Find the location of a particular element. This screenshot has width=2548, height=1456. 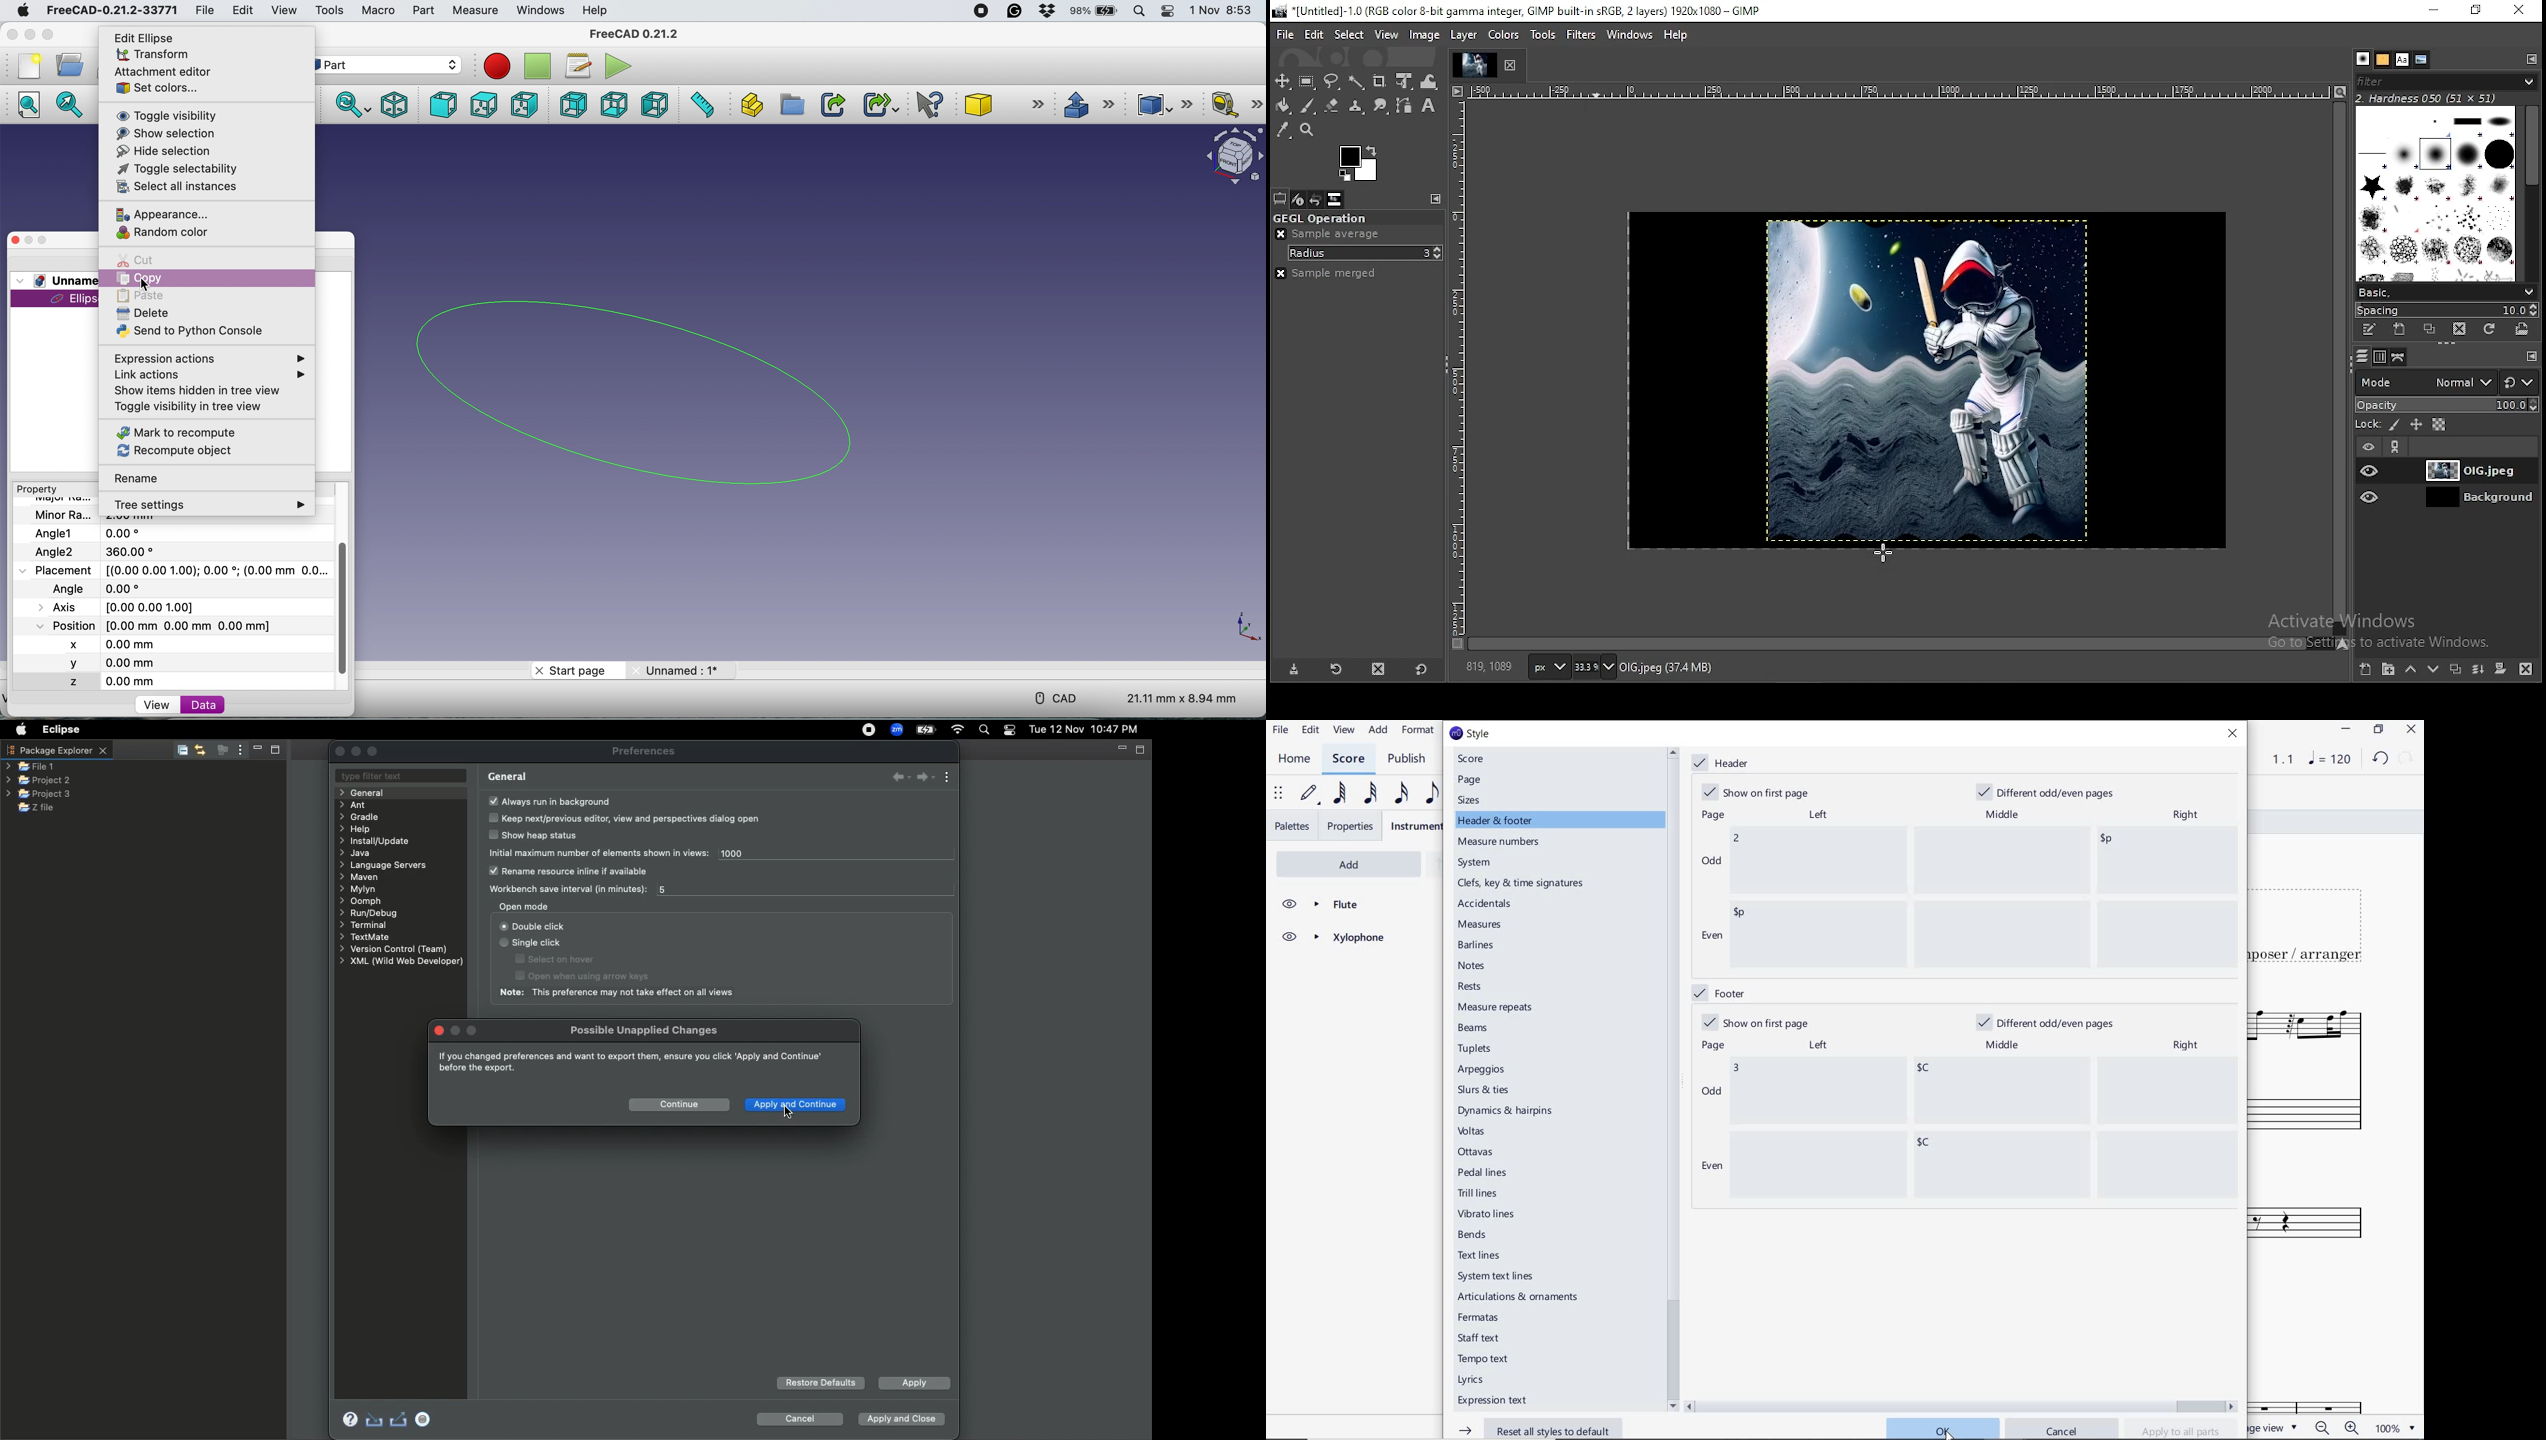

Minimize is located at coordinates (1119, 748).